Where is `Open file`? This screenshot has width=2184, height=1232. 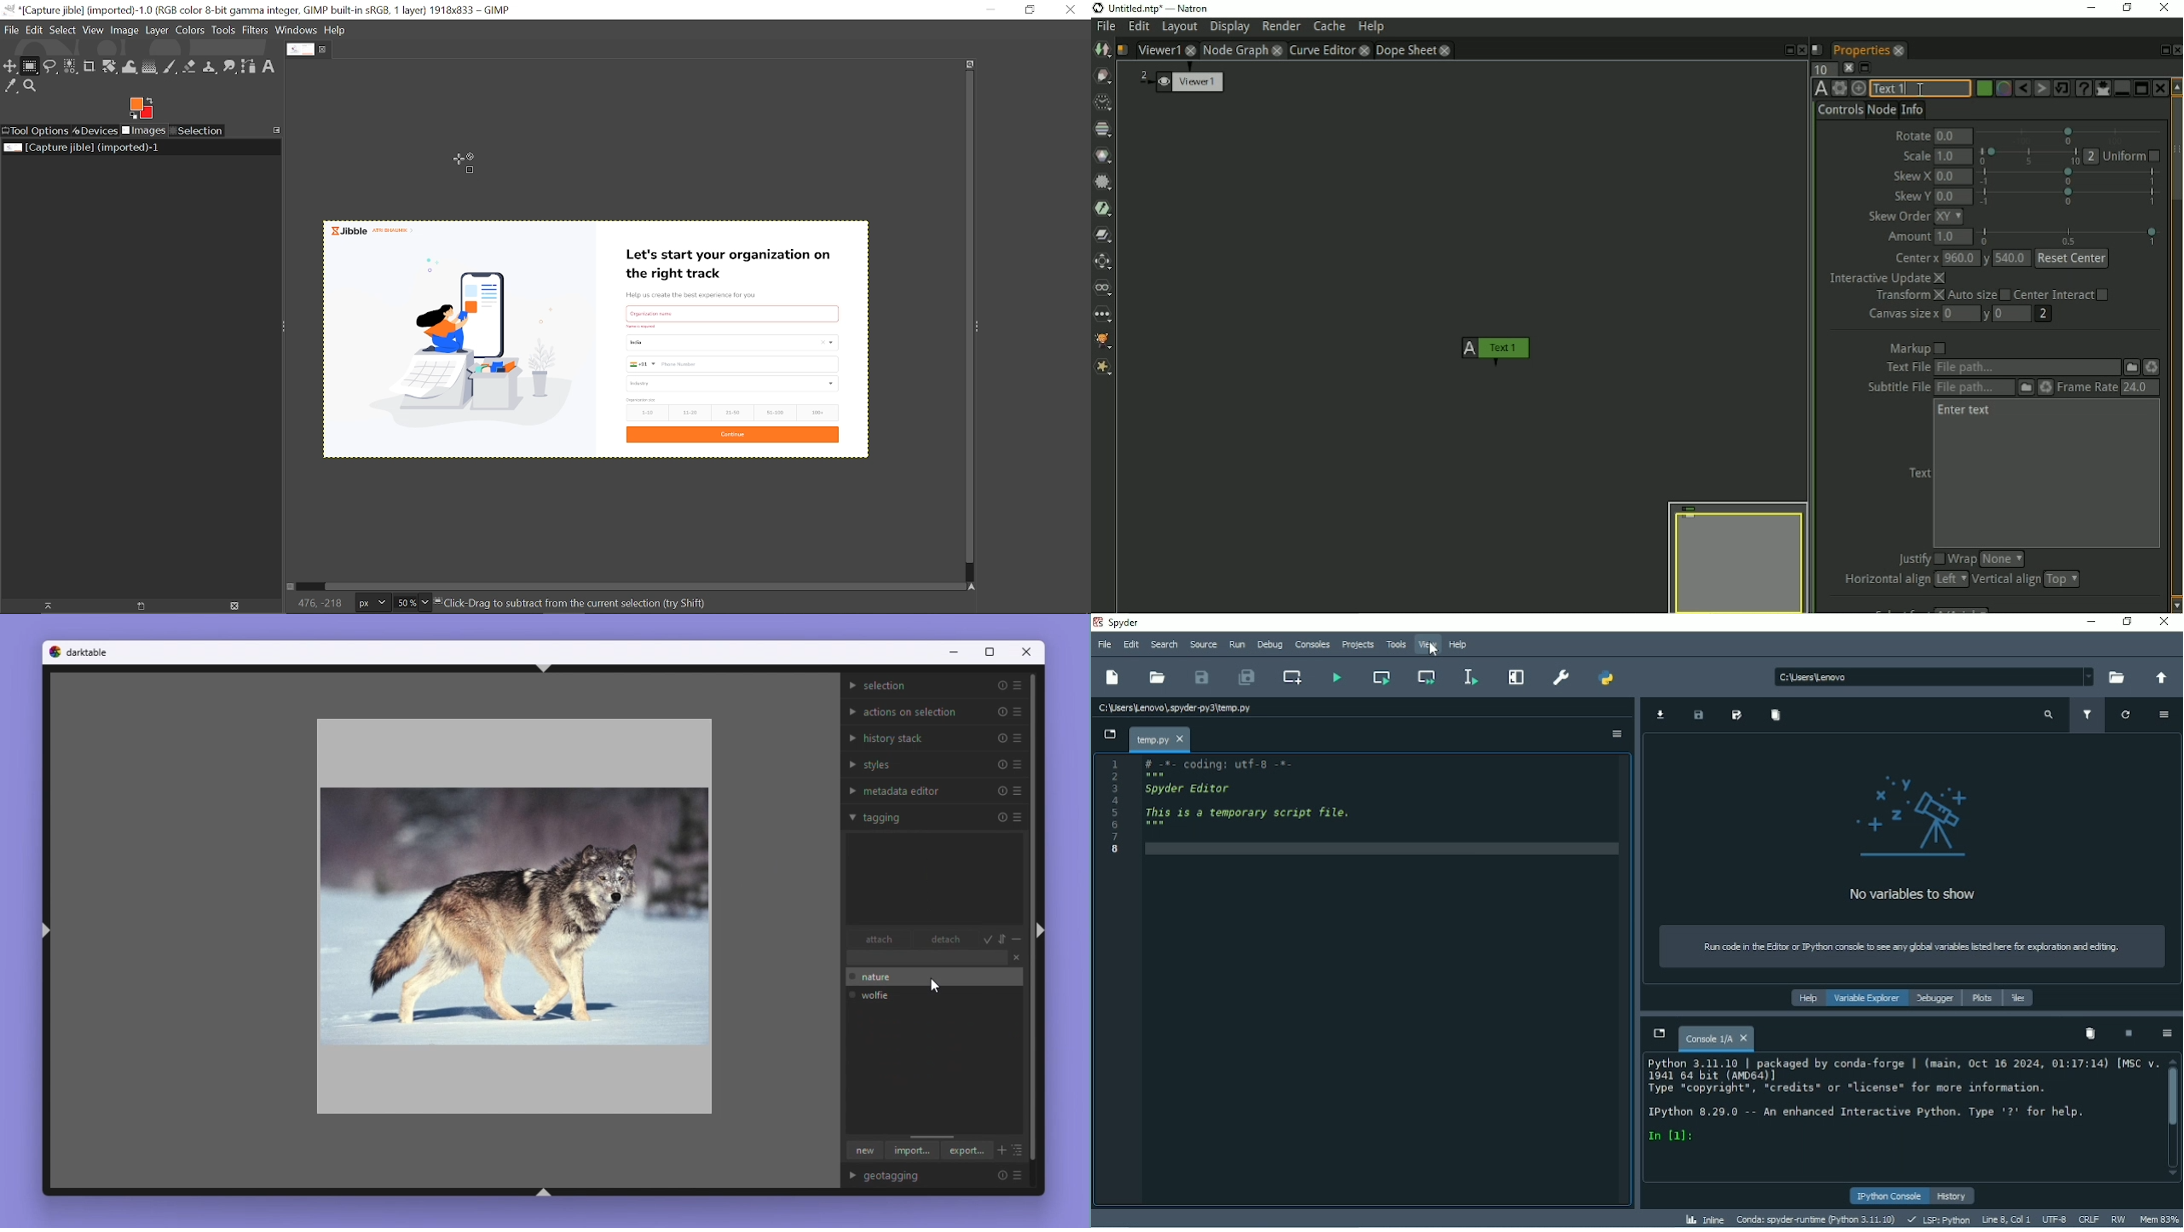 Open file is located at coordinates (1158, 677).